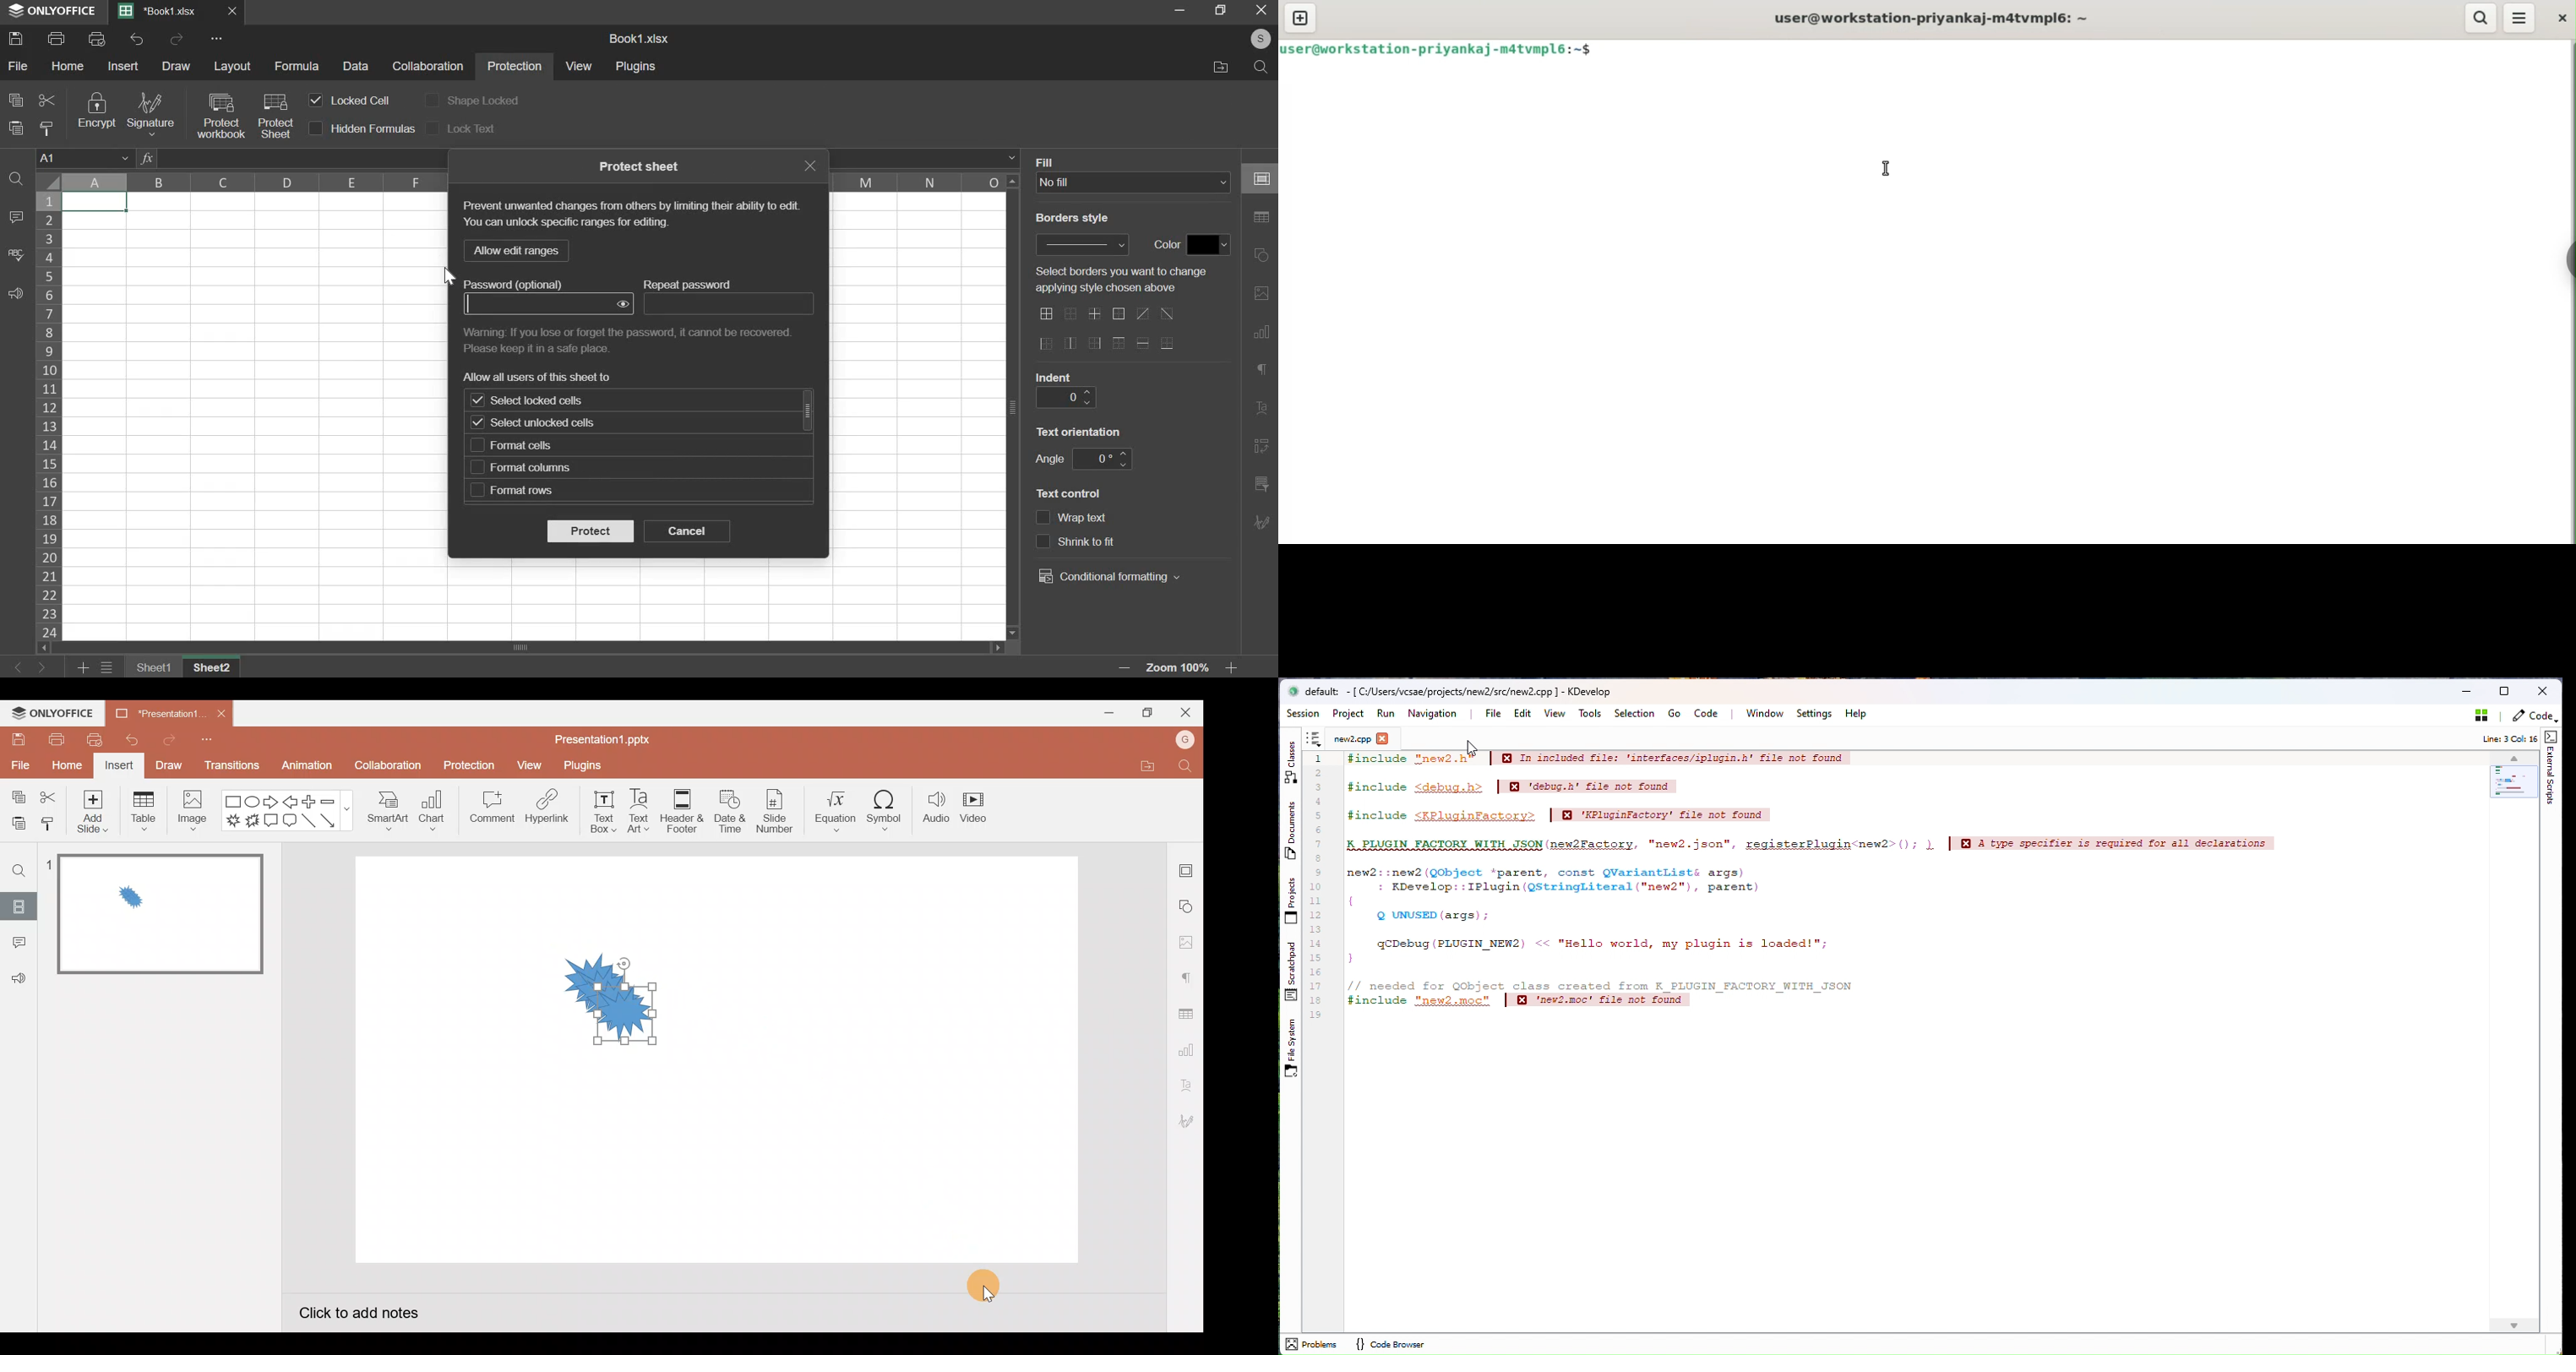 This screenshot has width=2576, height=1372. I want to click on sheet, so click(155, 667).